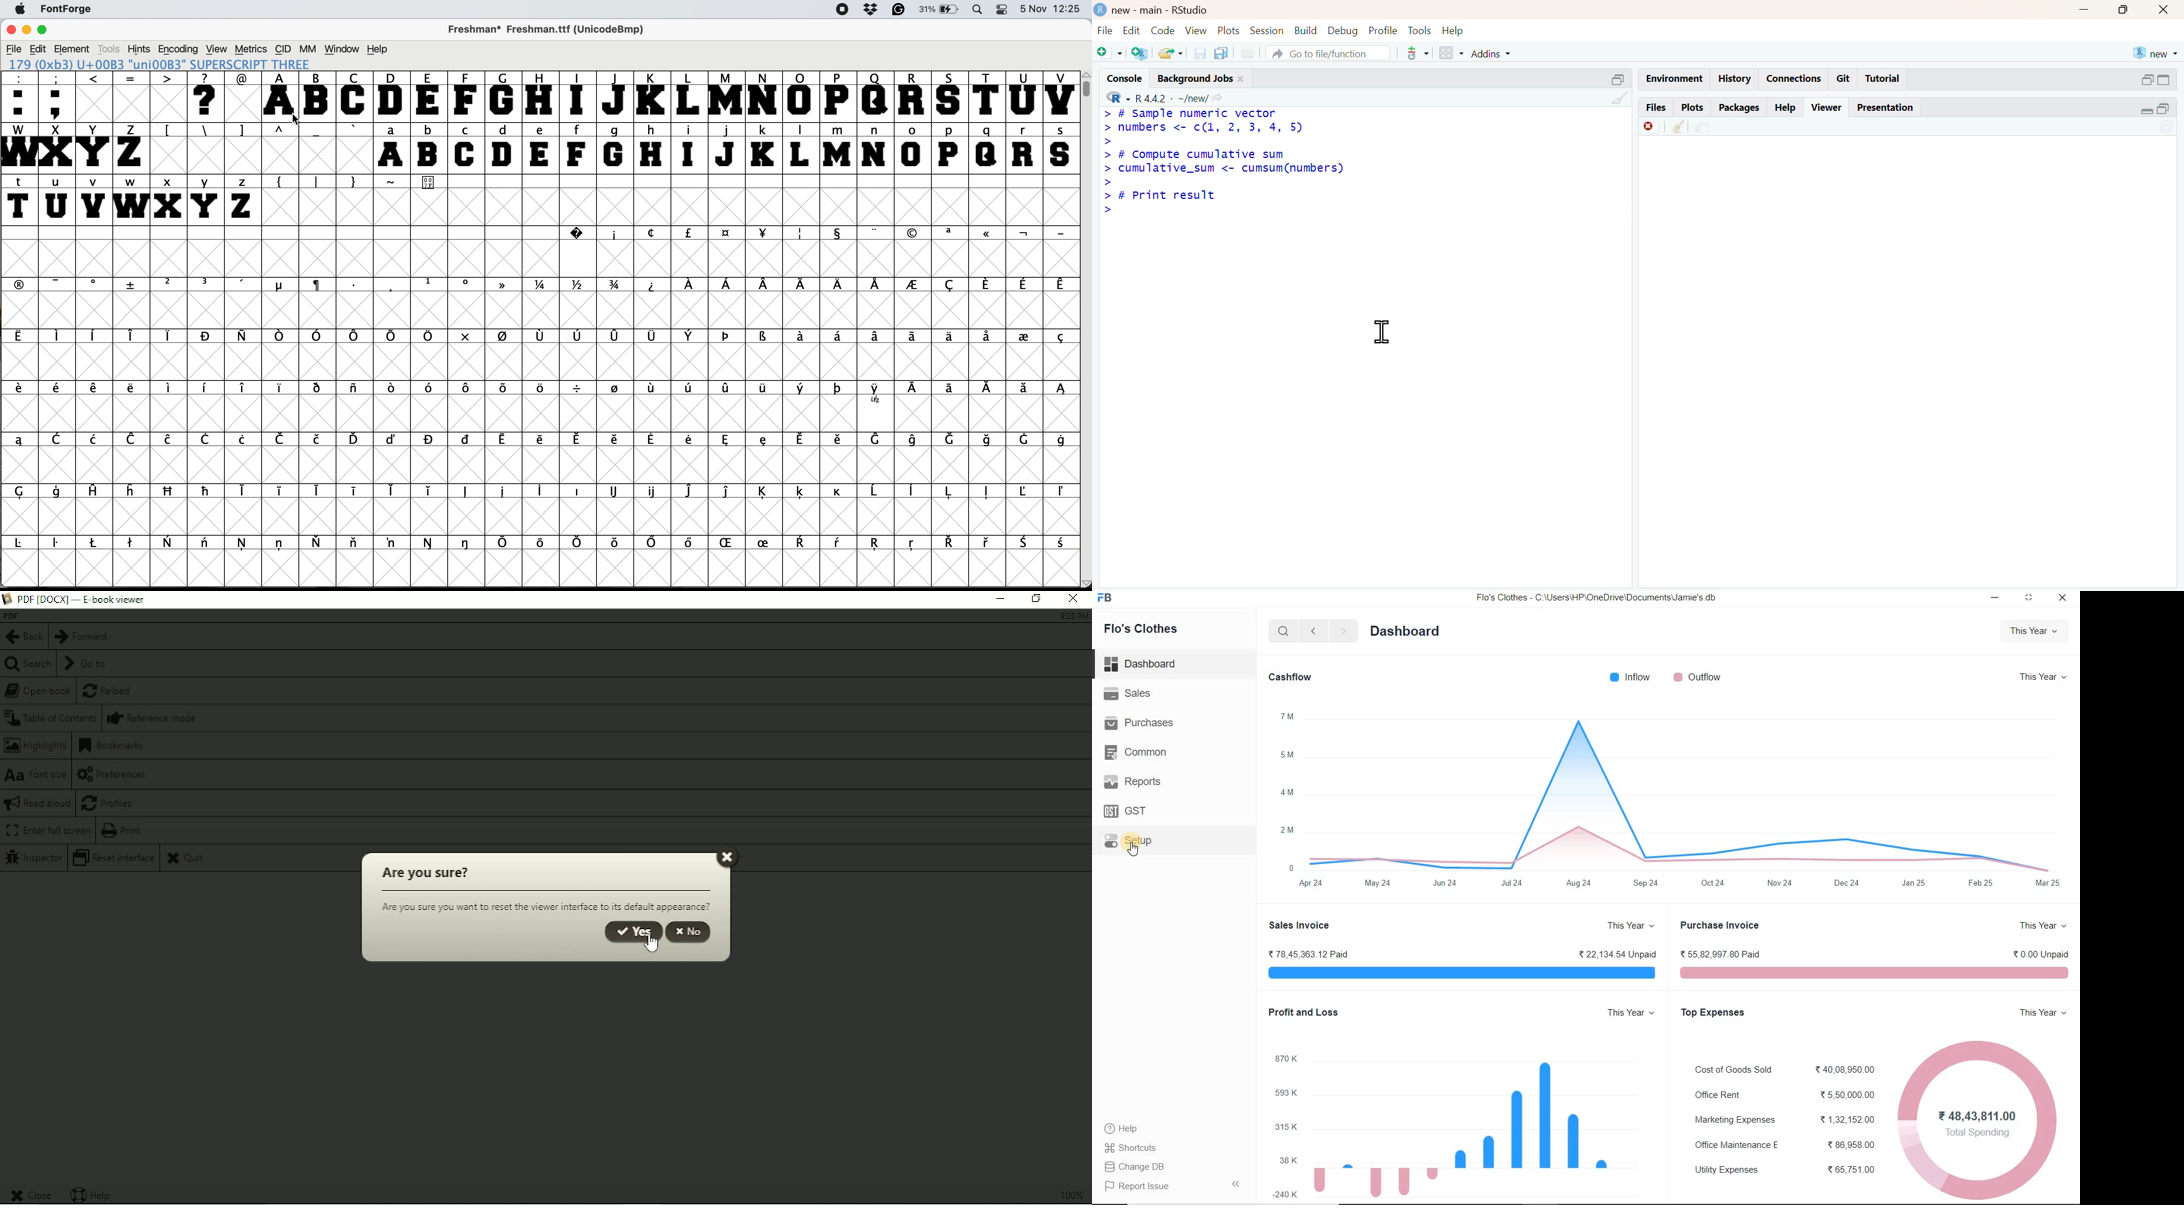 Image resolution: width=2184 pixels, height=1232 pixels. I want to click on help, so click(1453, 30).